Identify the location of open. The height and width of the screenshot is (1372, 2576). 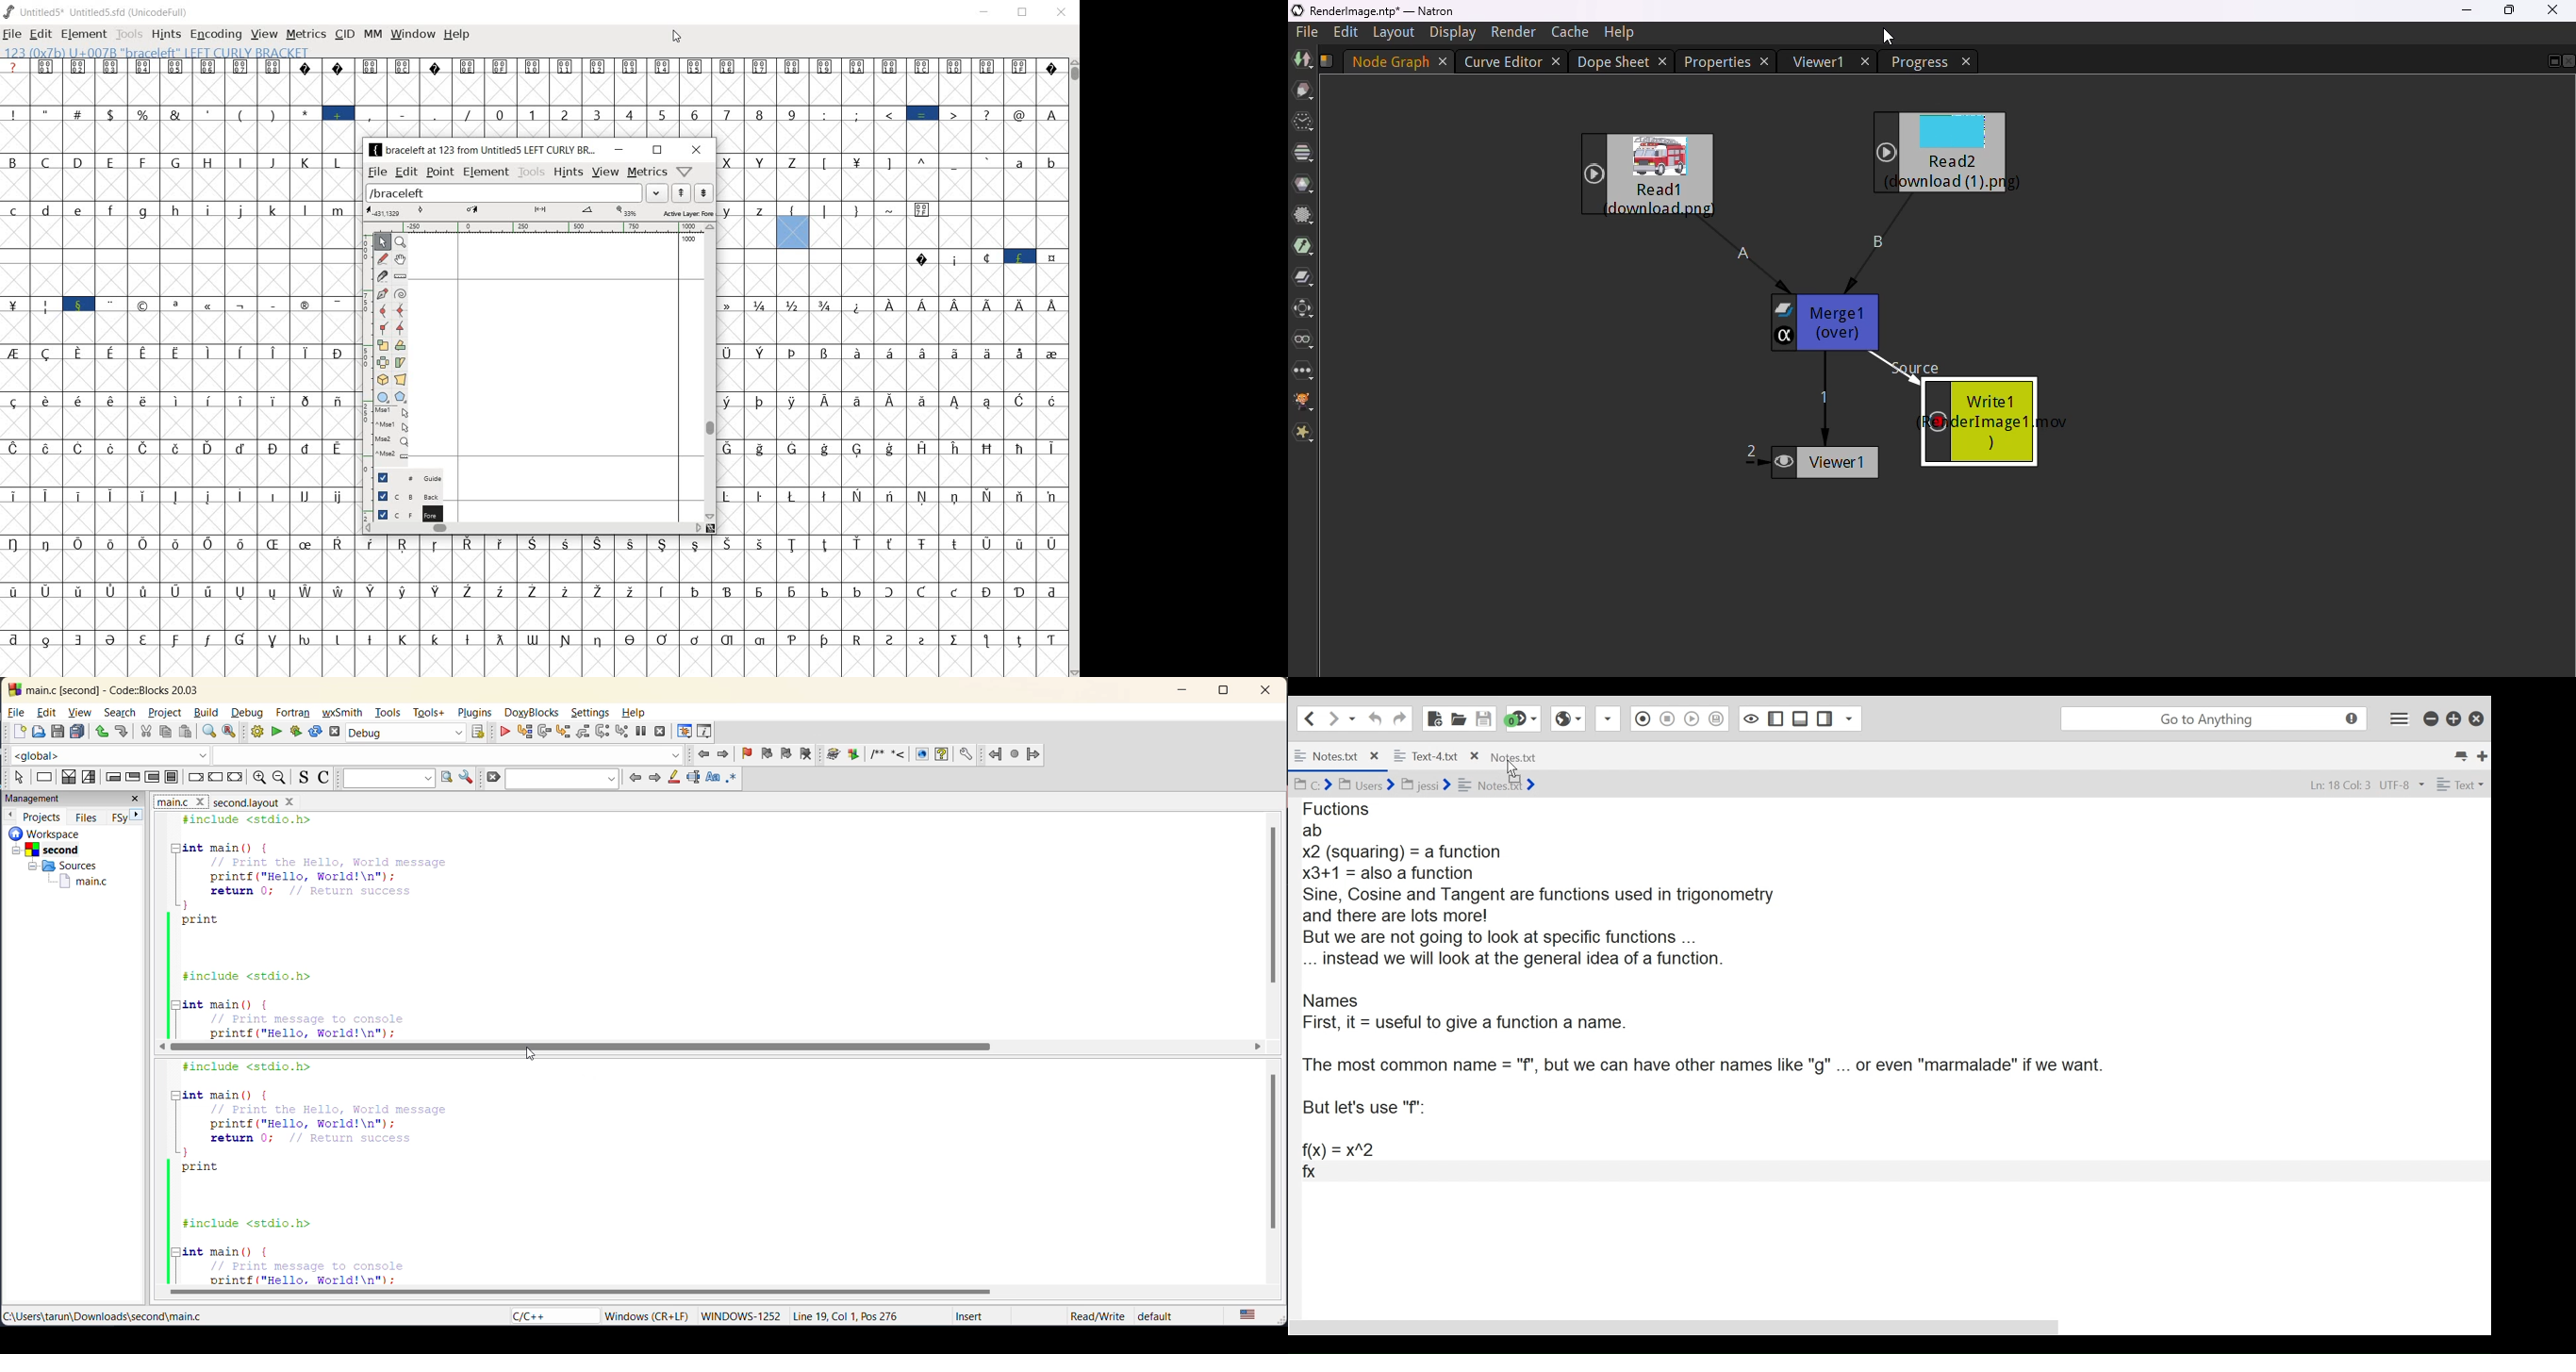
(36, 731).